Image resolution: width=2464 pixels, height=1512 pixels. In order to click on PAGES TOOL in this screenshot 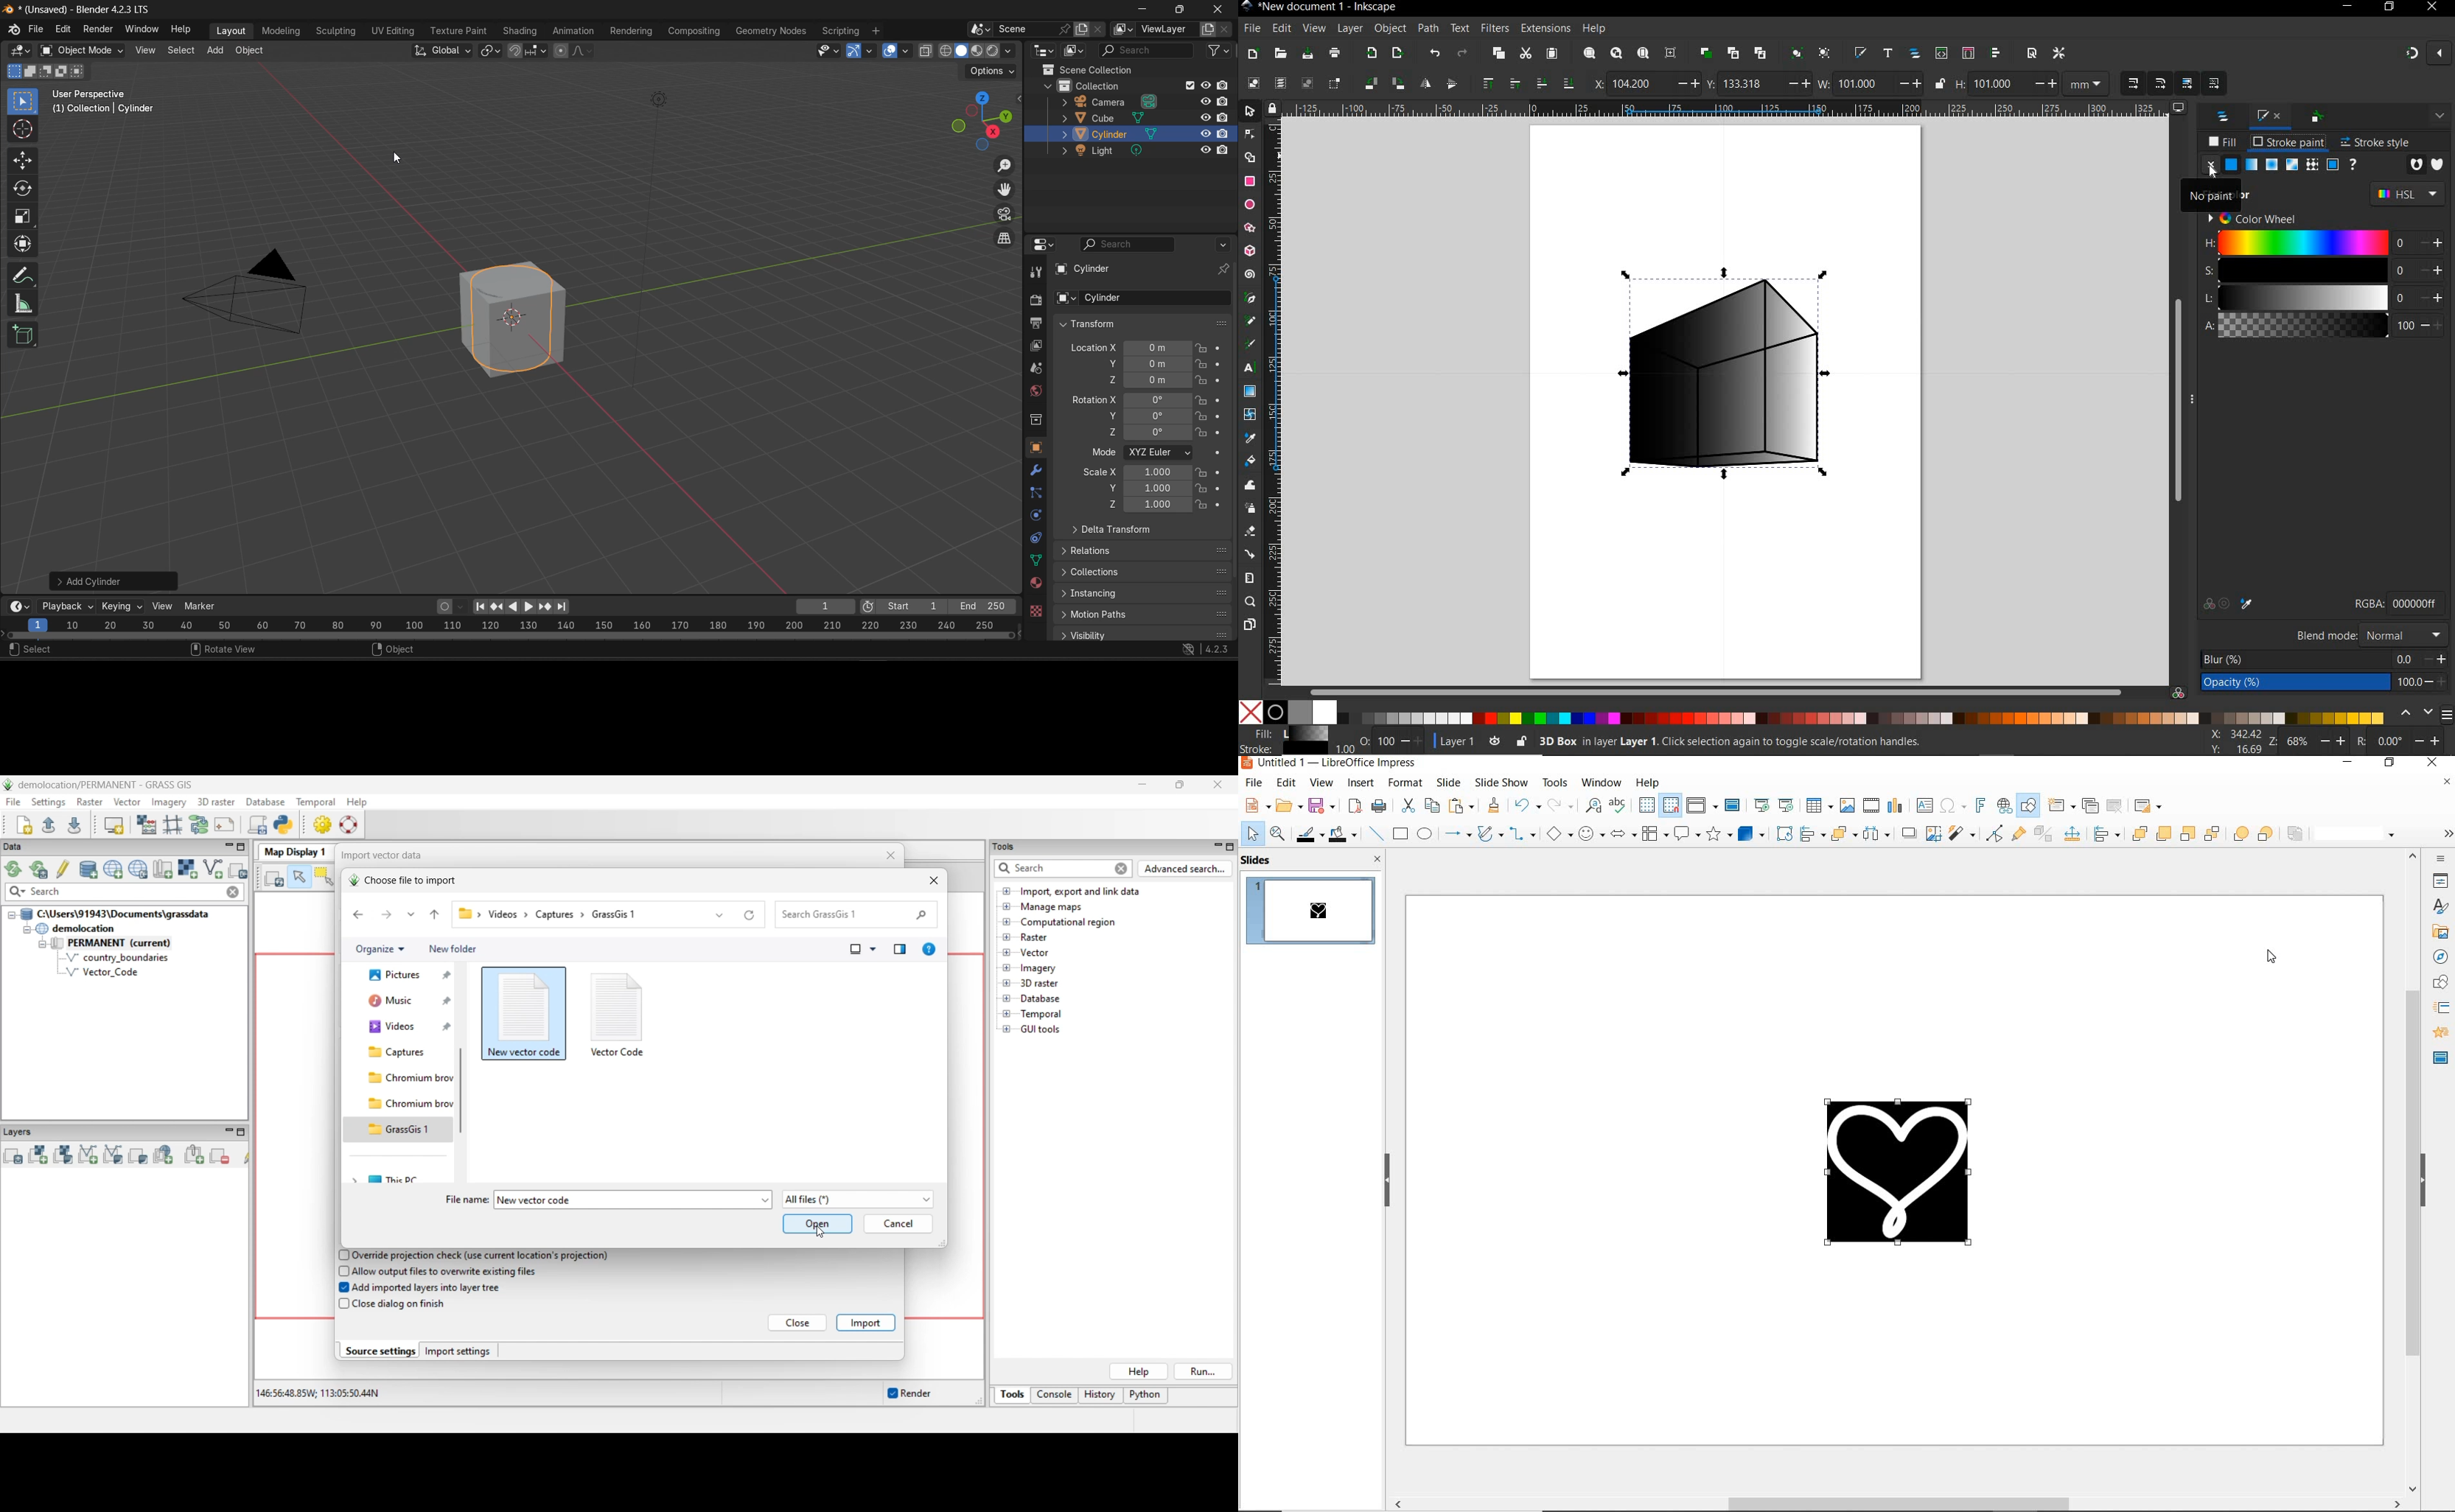, I will do `click(1250, 626)`.